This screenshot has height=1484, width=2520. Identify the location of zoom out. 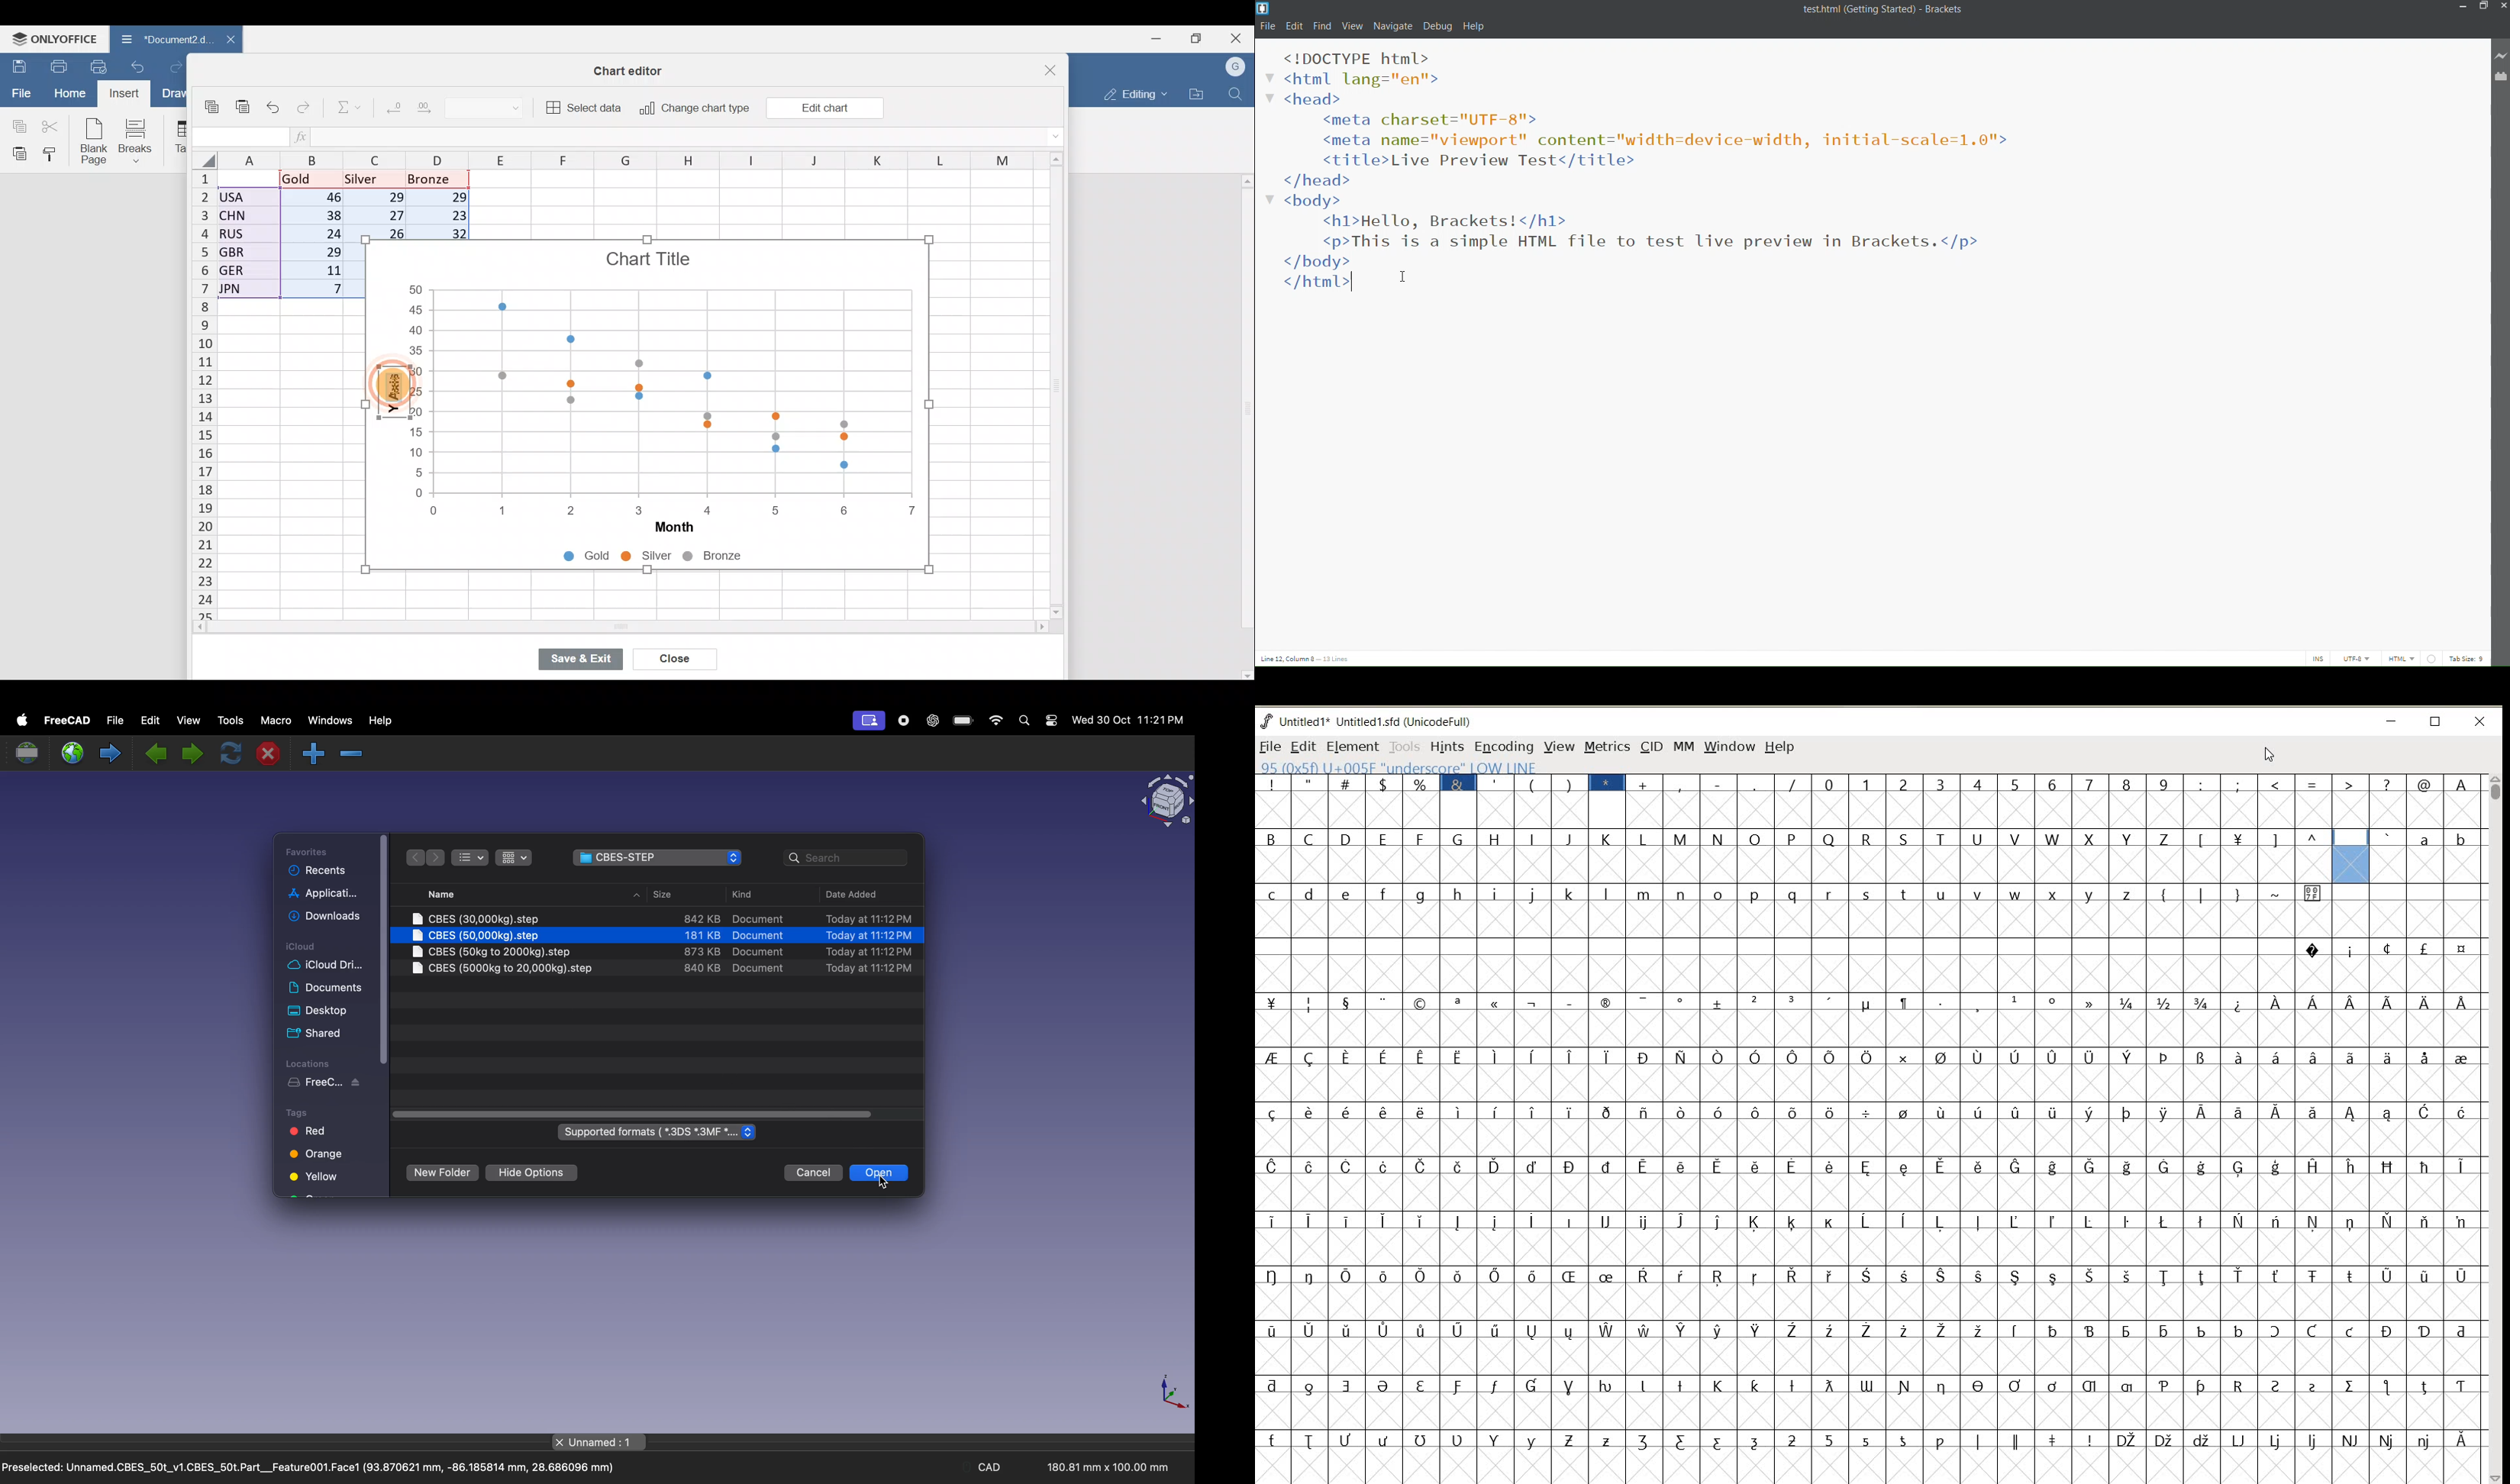
(312, 754).